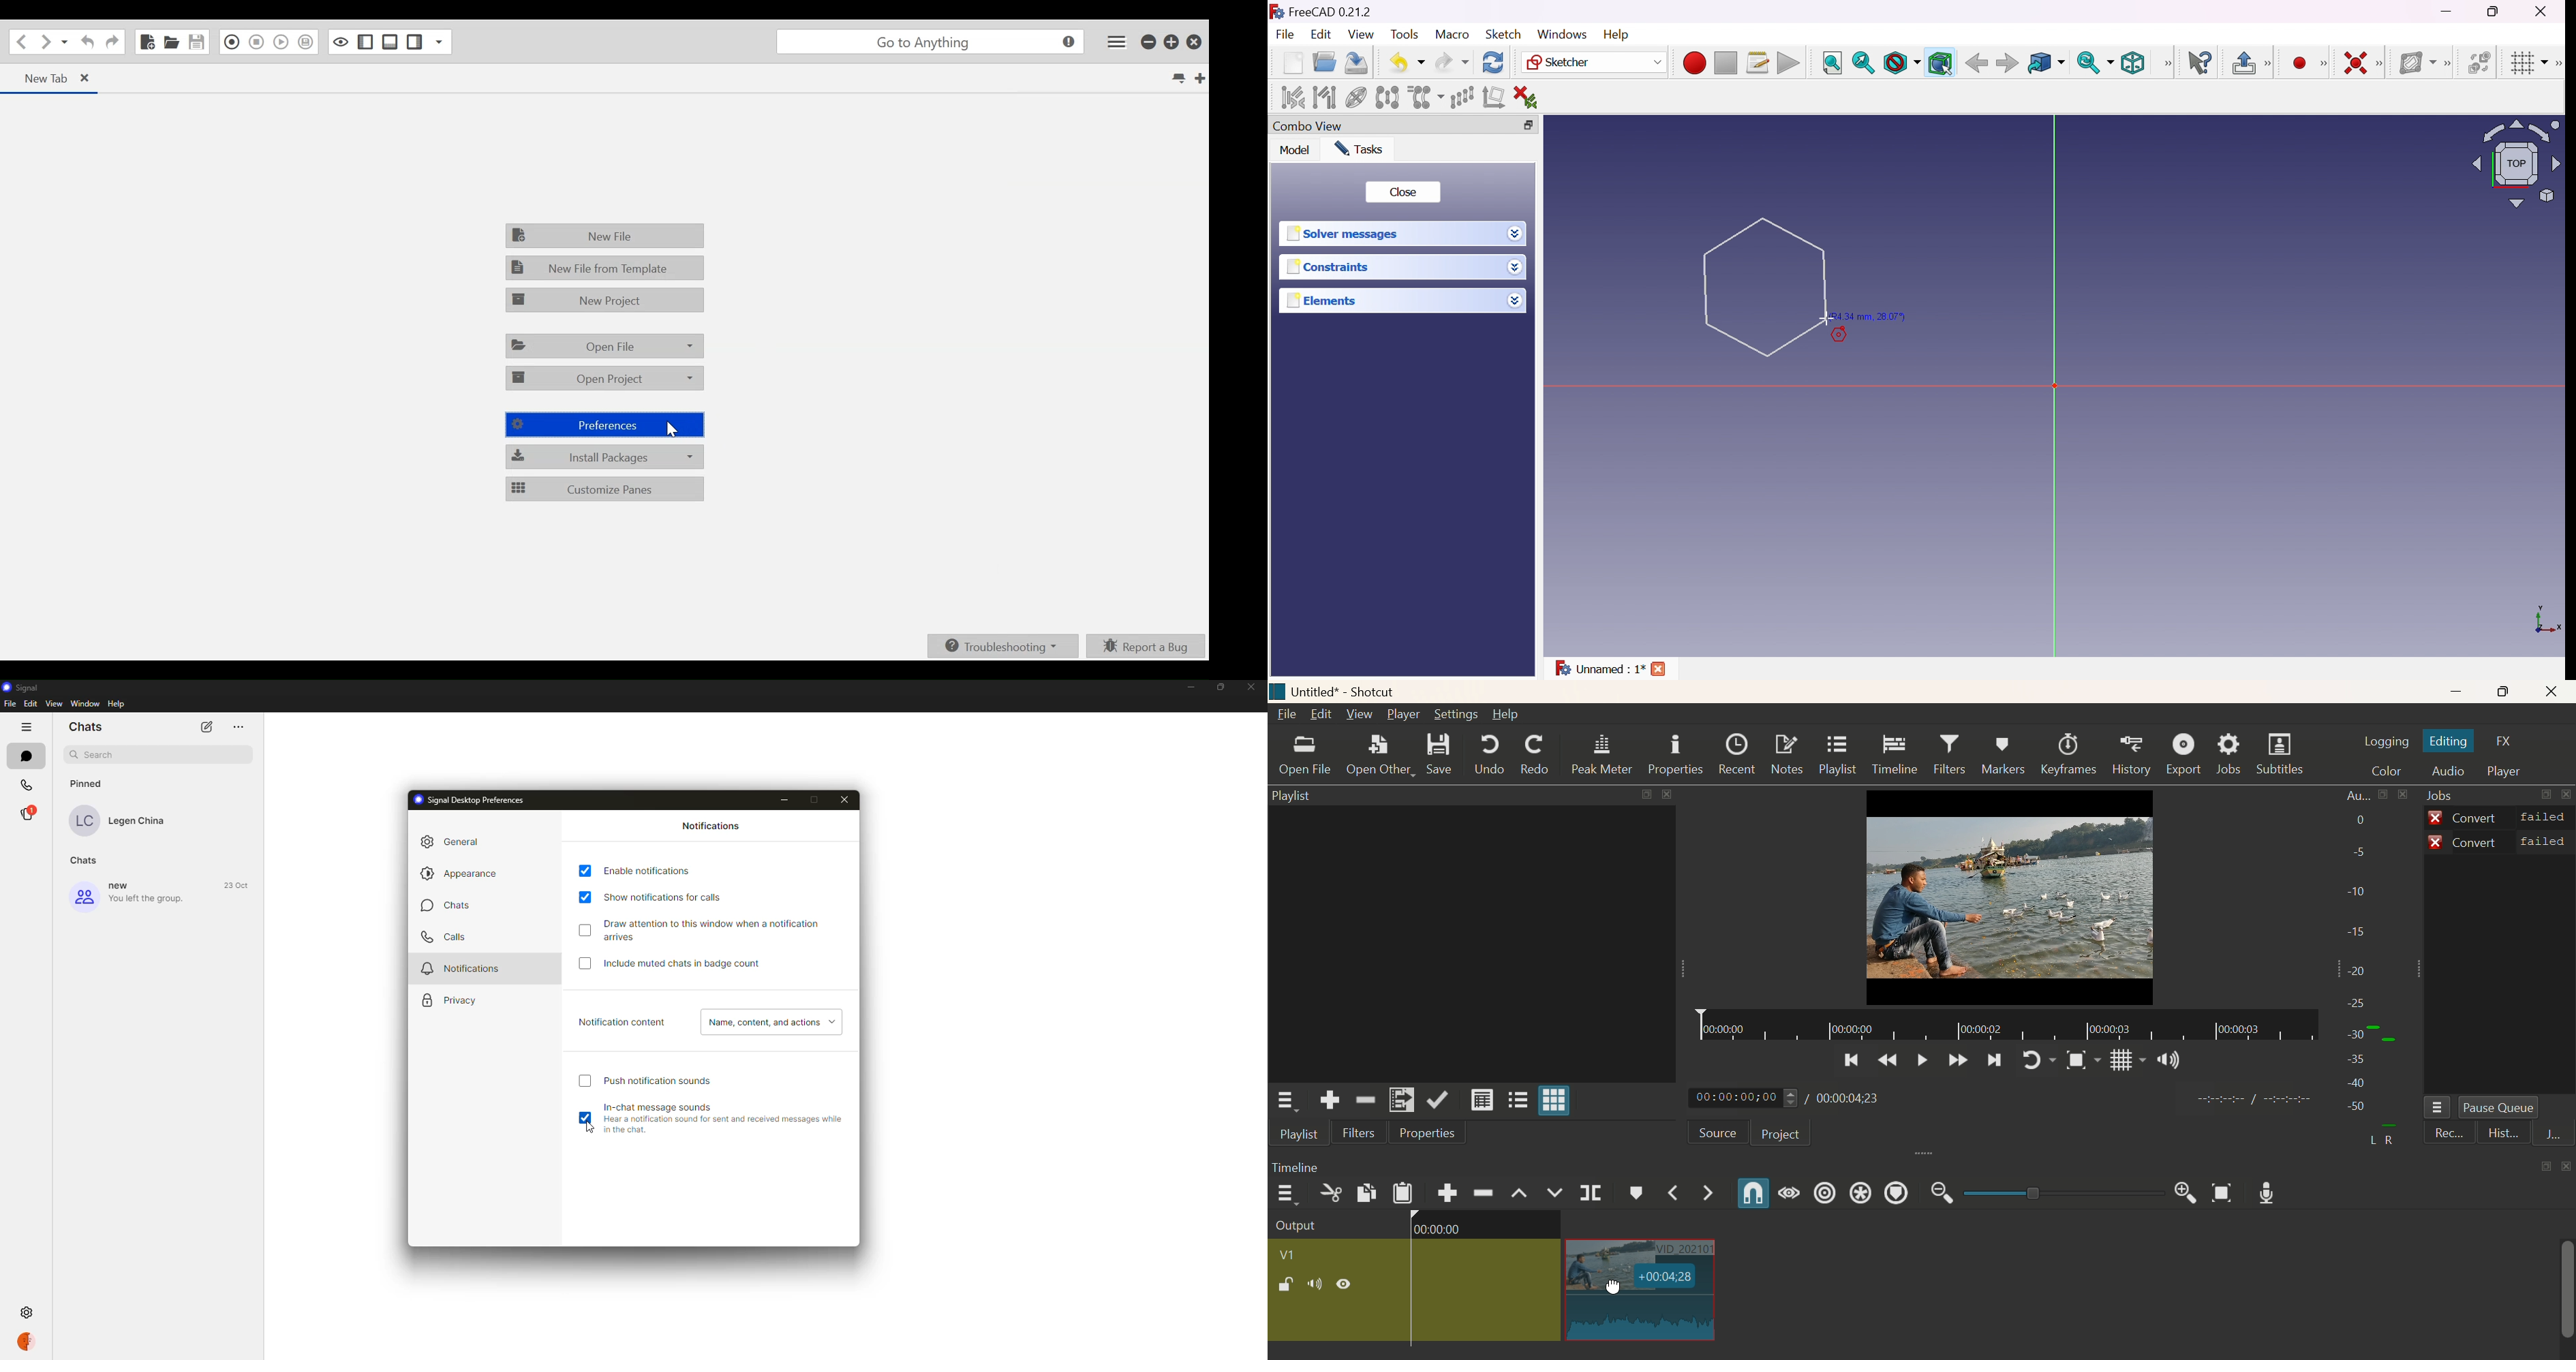 The height and width of the screenshot is (1372, 2576). Describe the element at coordinates (1220, 687) in the screenshot. I see `restore` at that location.